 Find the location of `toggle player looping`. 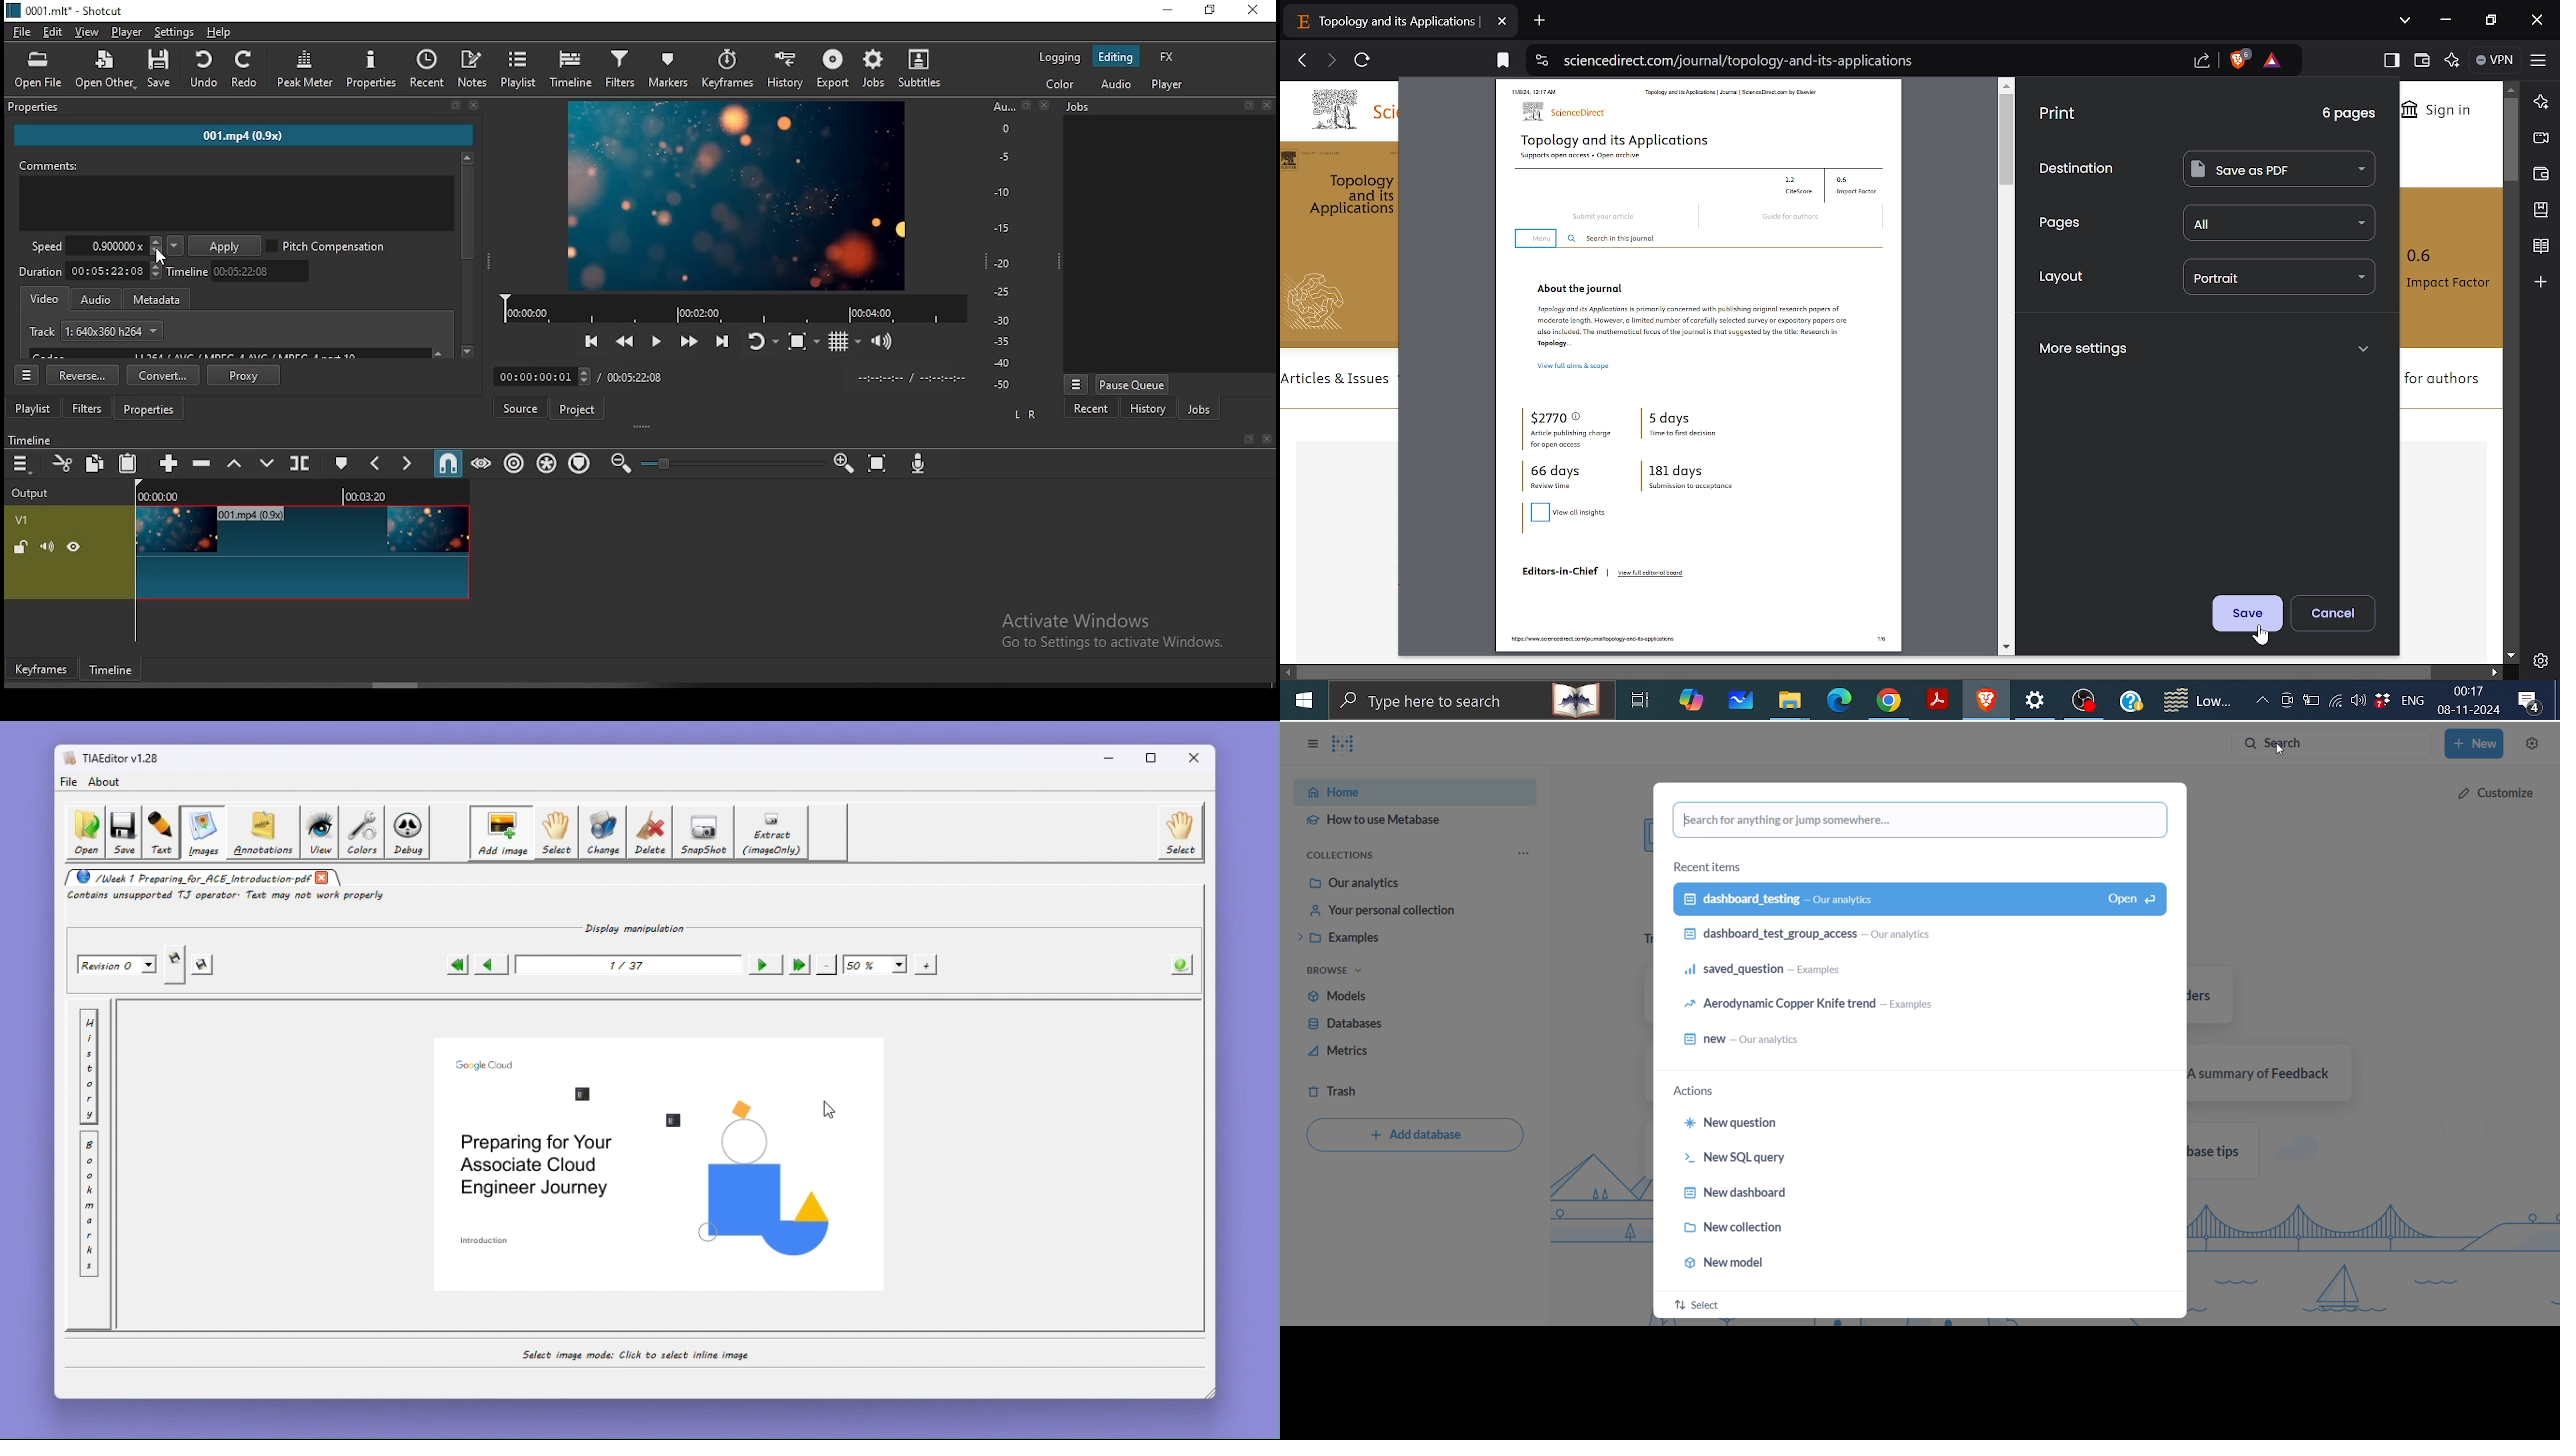

toggle player looping is located at coordinates (761, 340).